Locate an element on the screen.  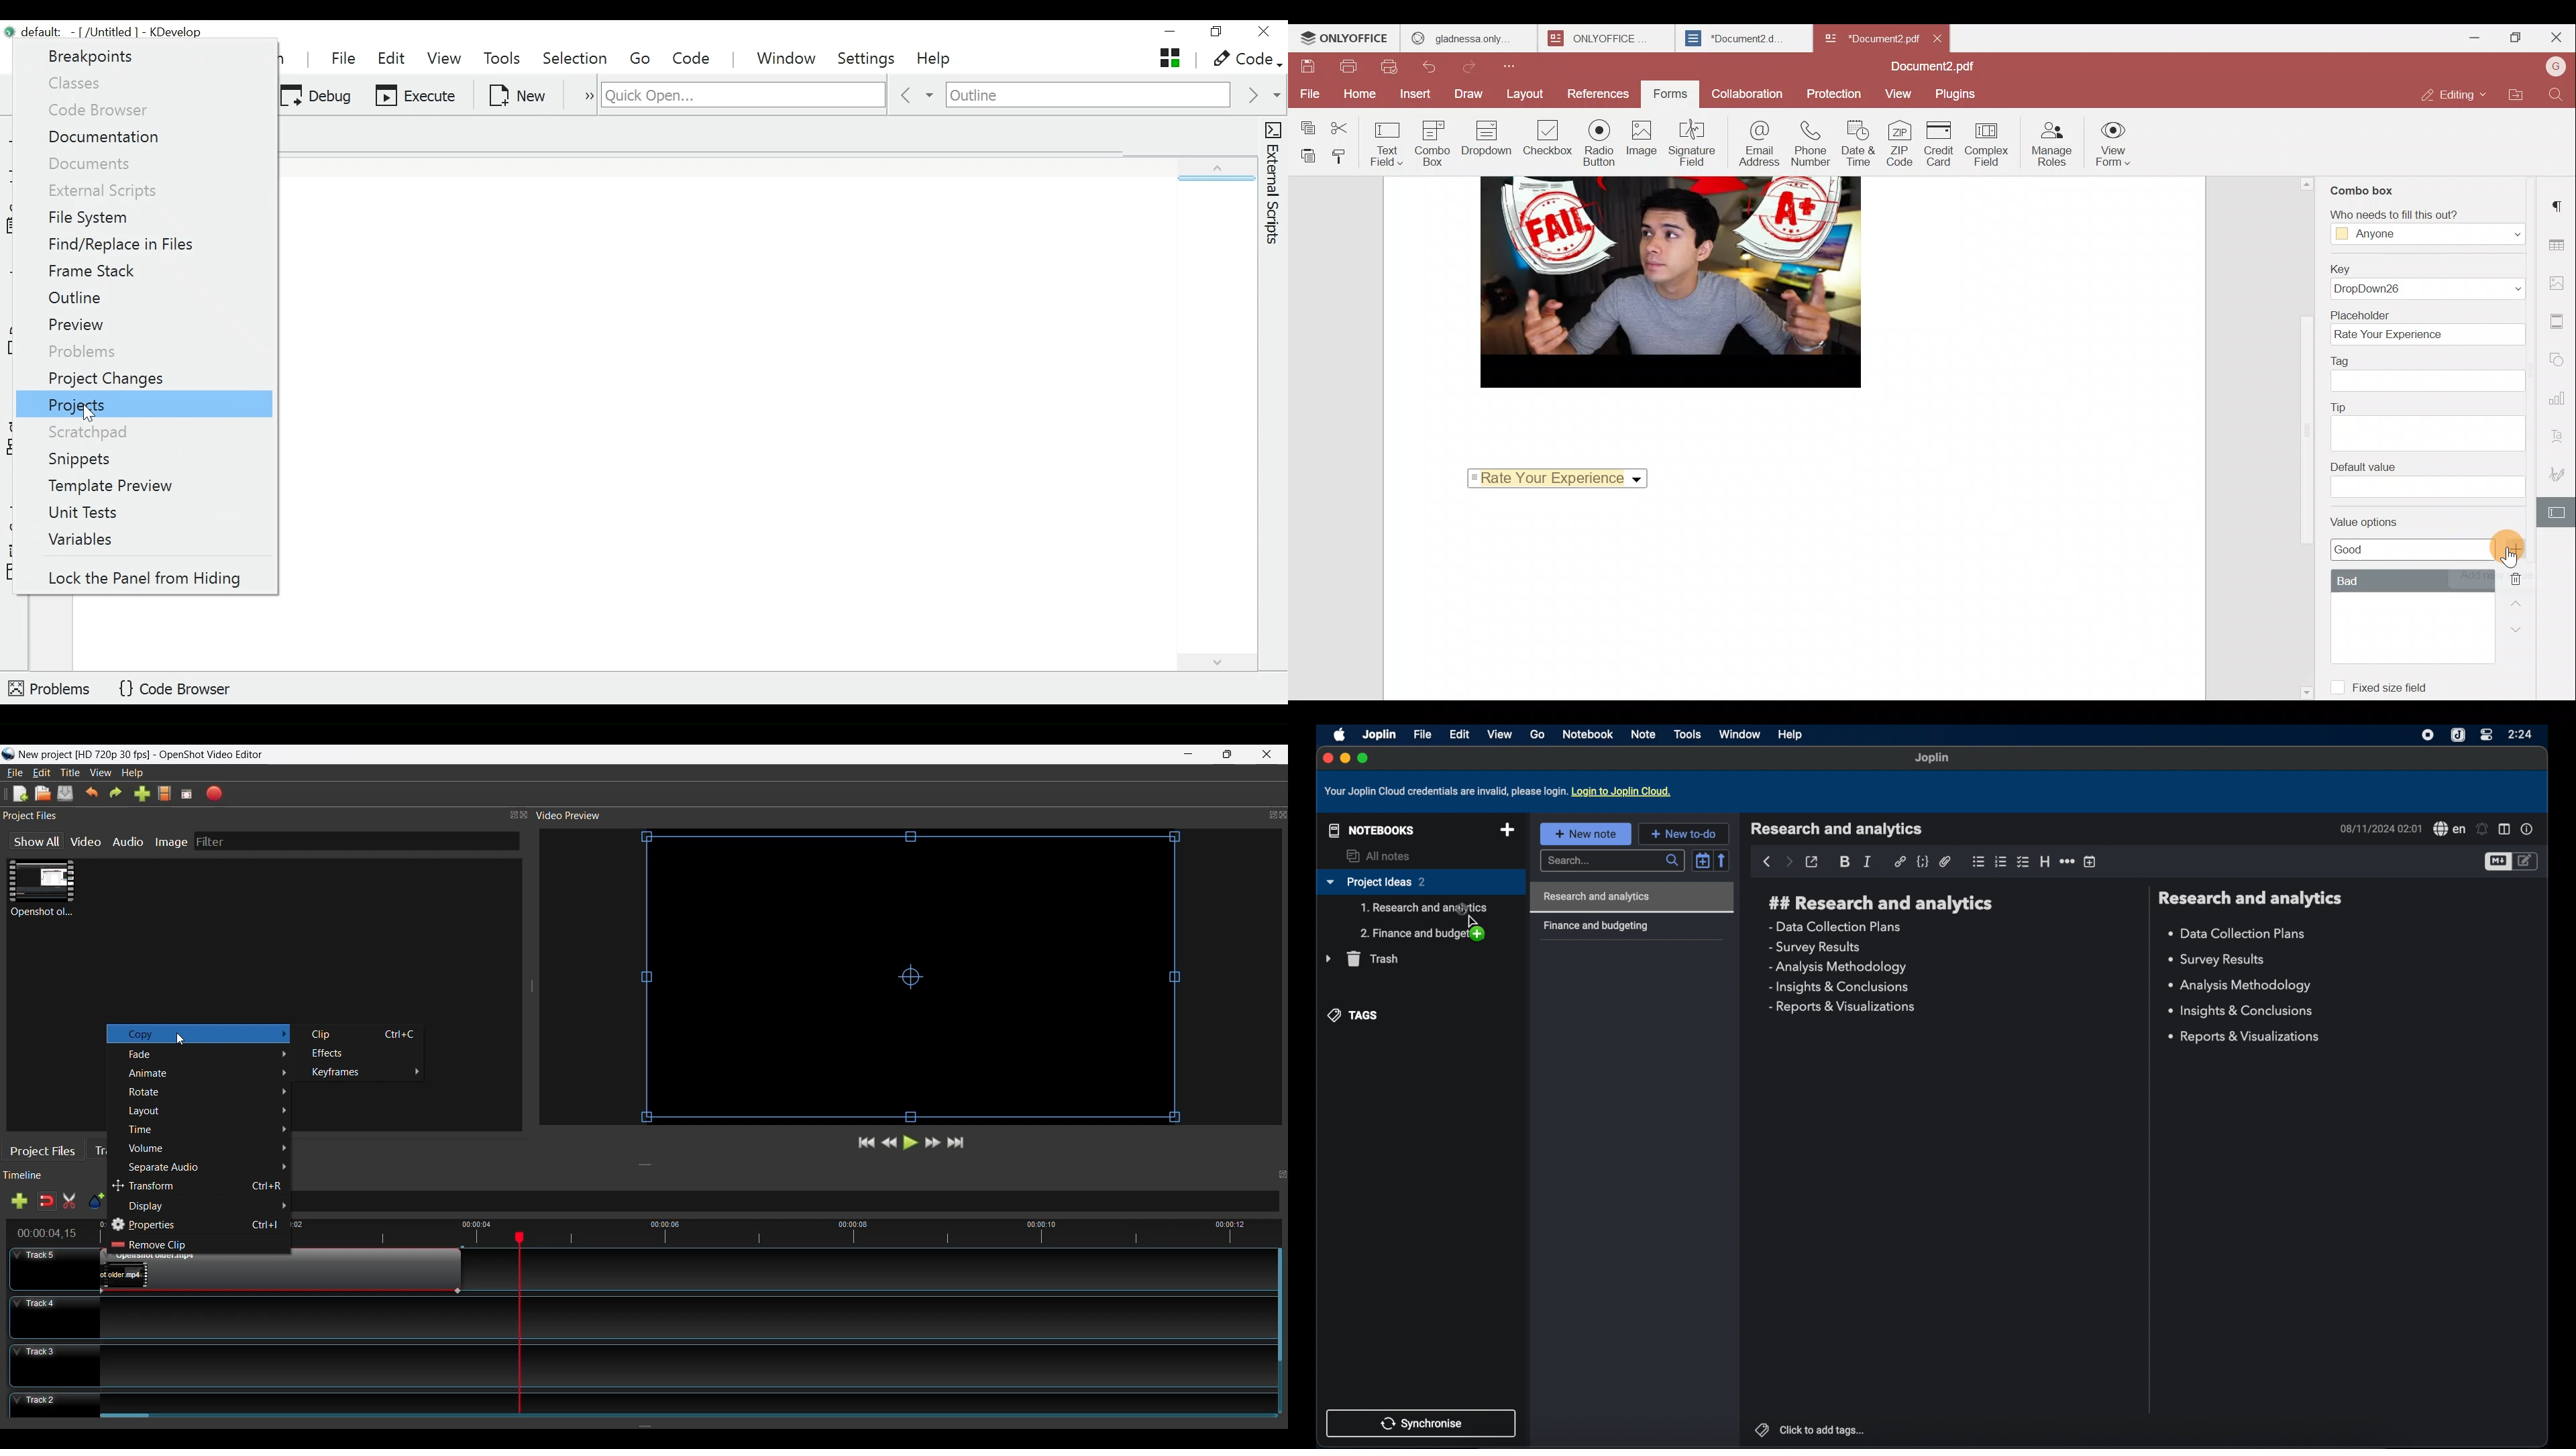
research and analytics is located at coordinates (1881, 904).